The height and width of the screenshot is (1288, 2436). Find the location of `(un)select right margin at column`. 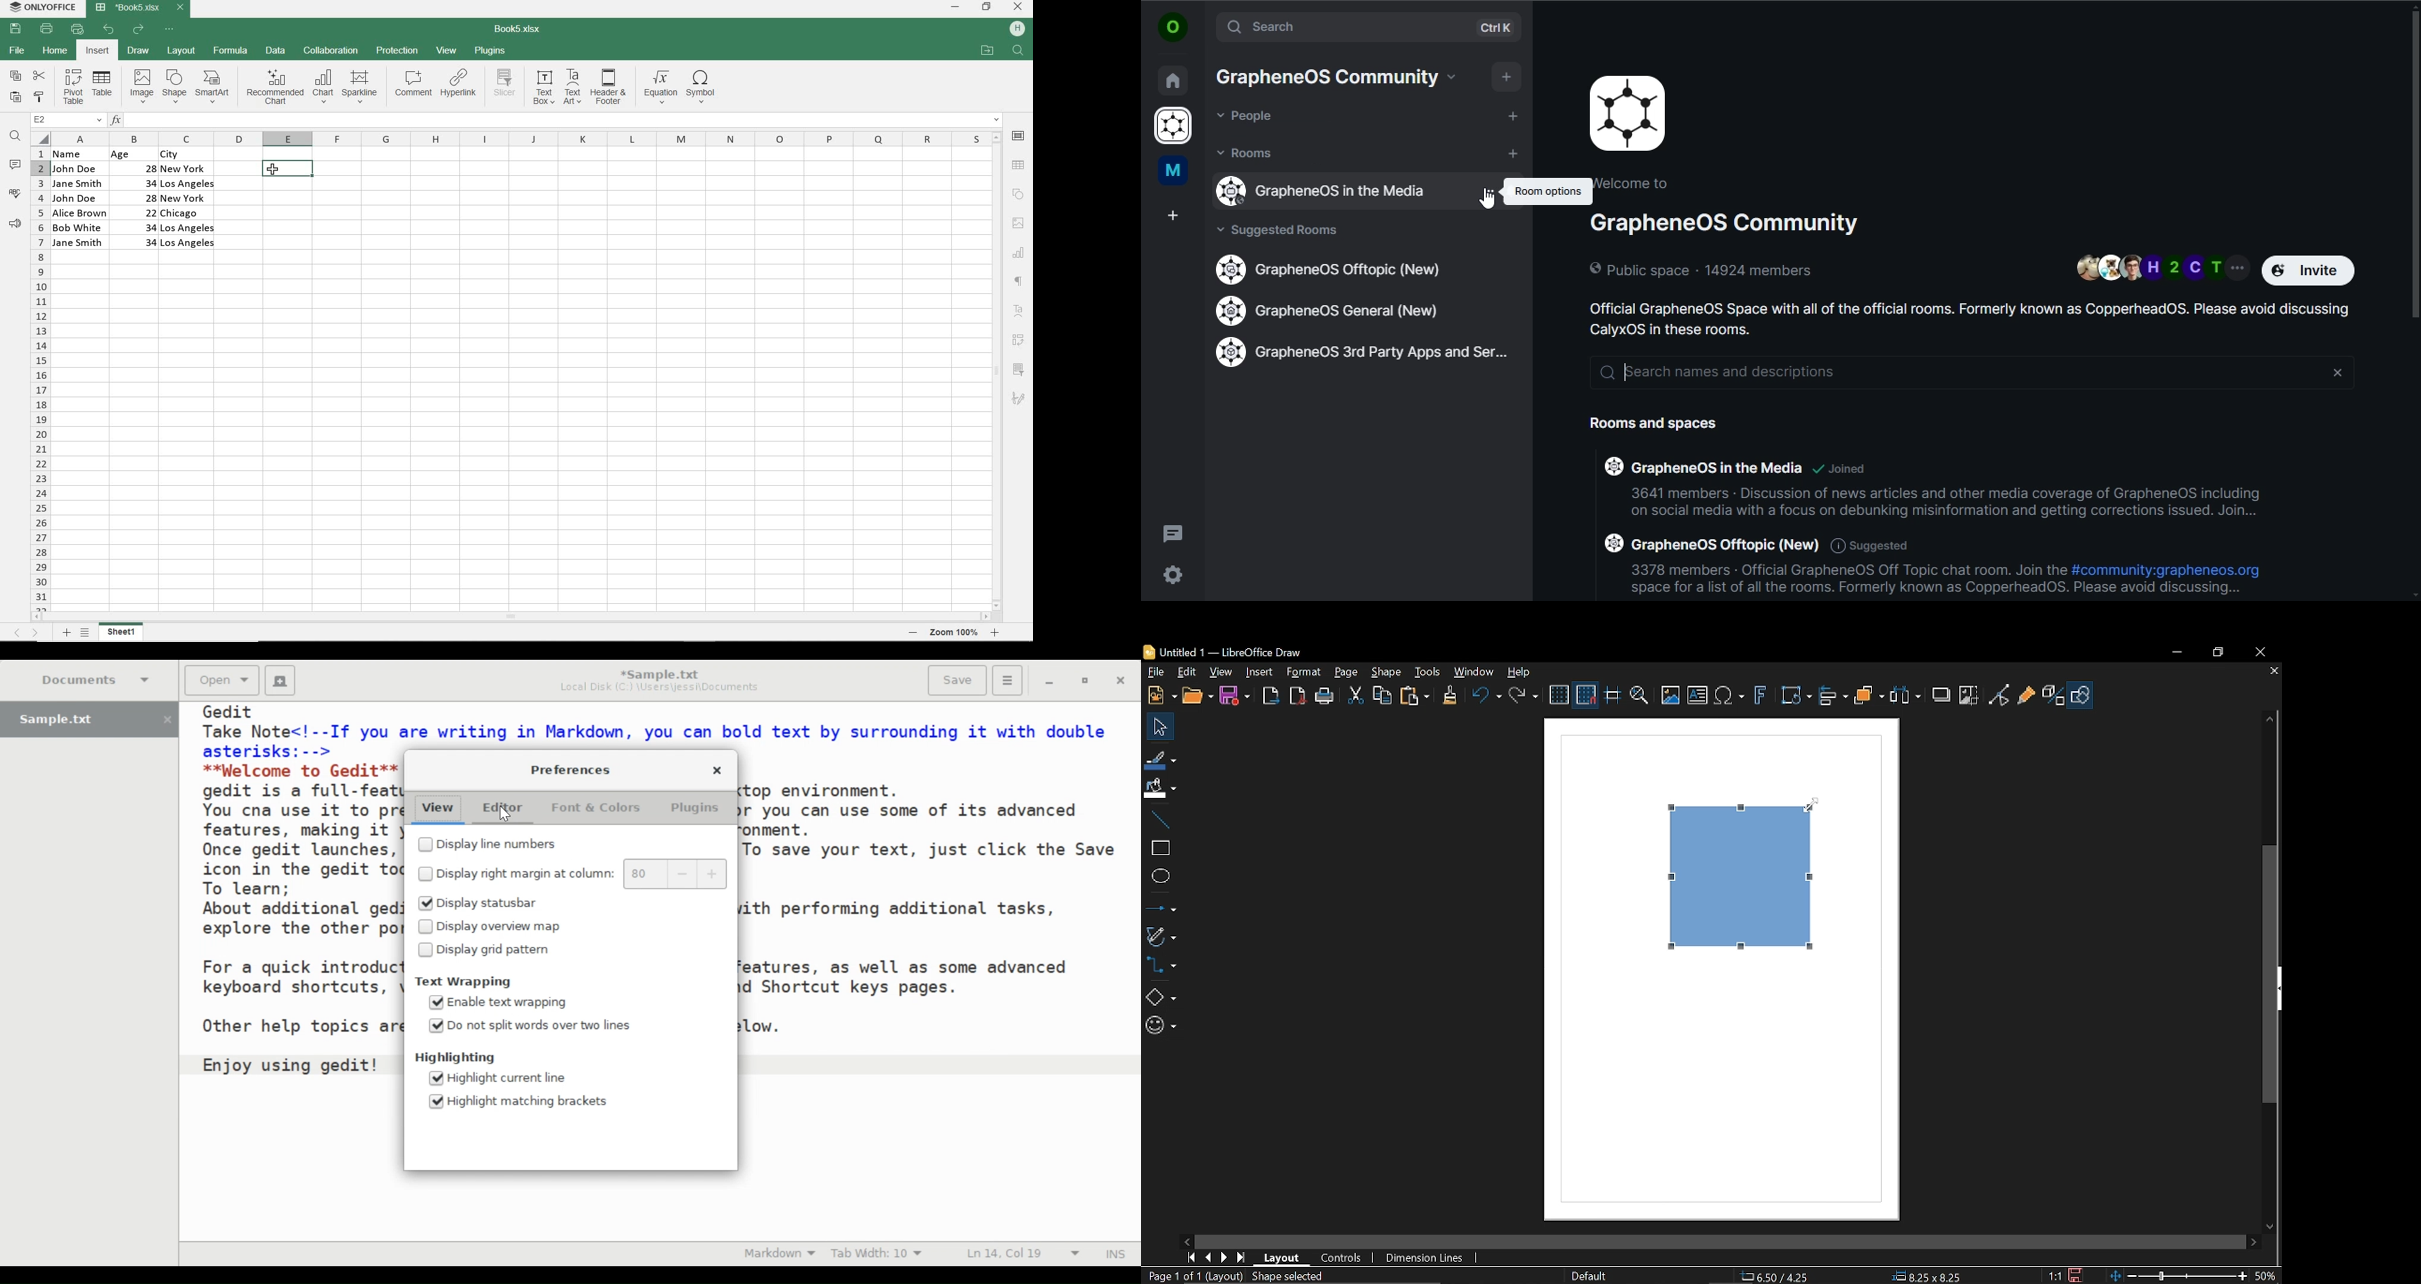

(un)select right margin at column is located at coordinates (517, 873).